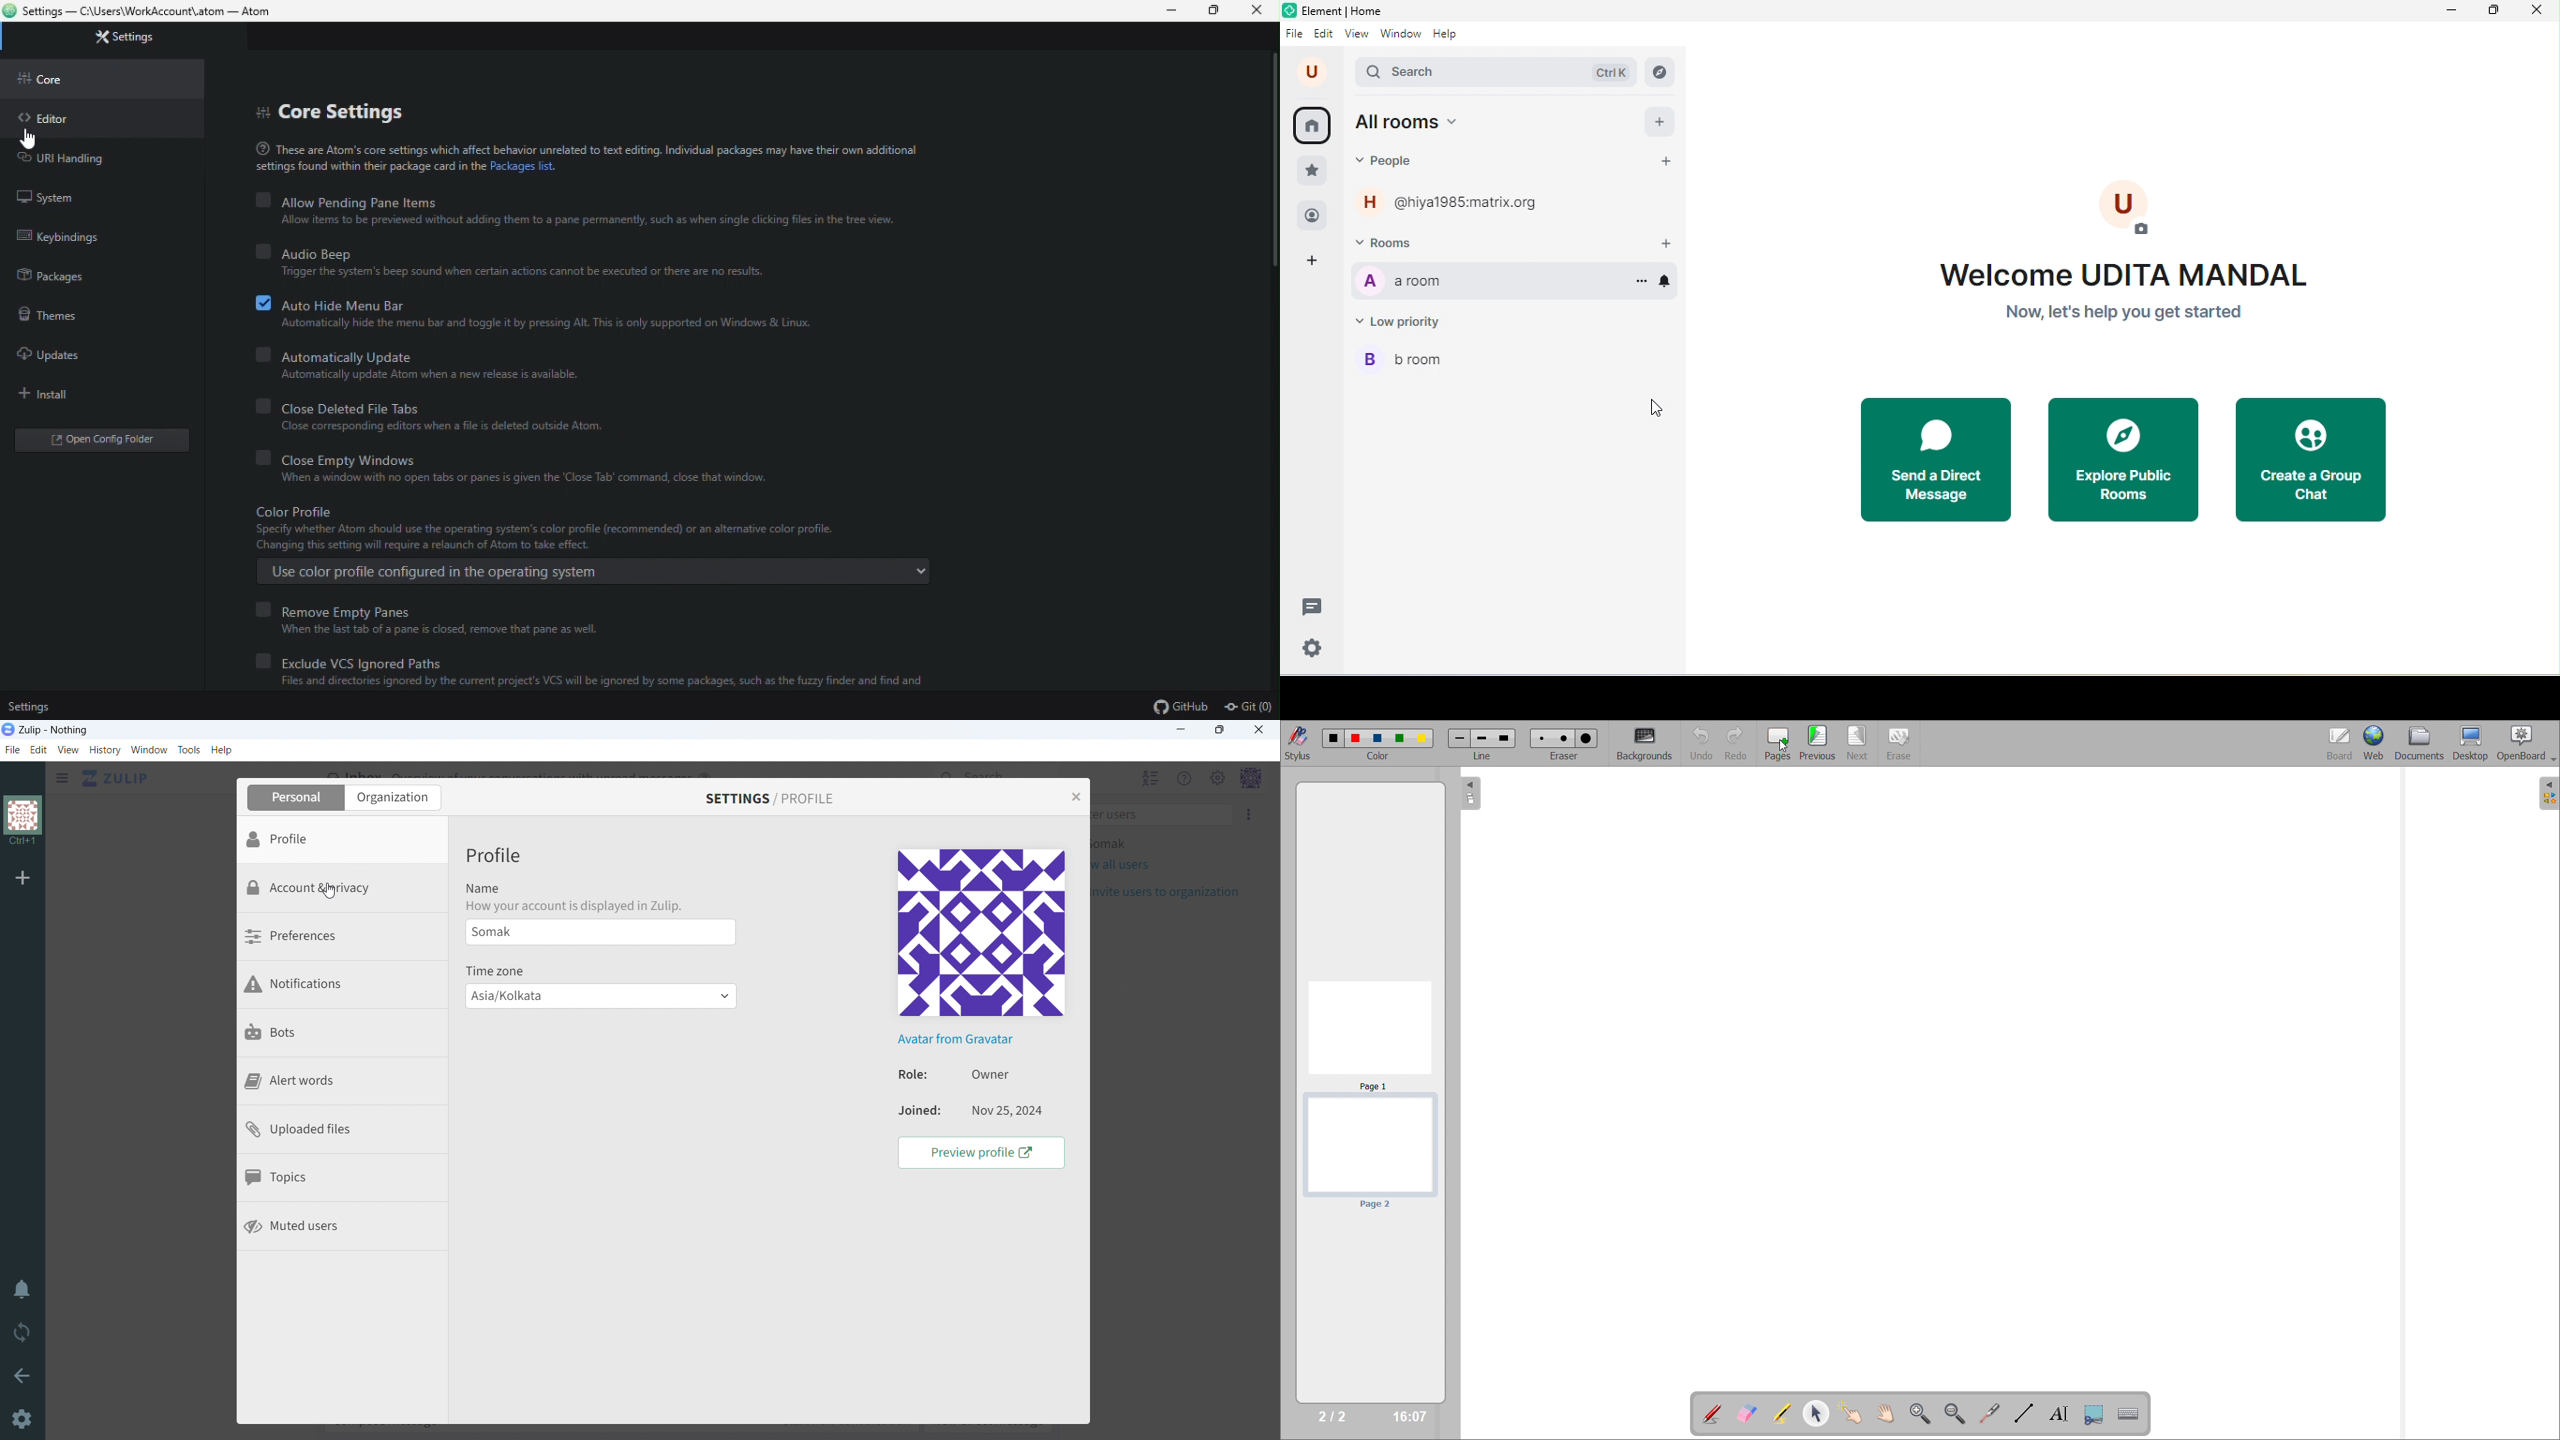 The height and width of the screenshot is (1456, 2576). Describe the element at coordinates (1312, 260) in the screenshot. I see `add space` at that location.